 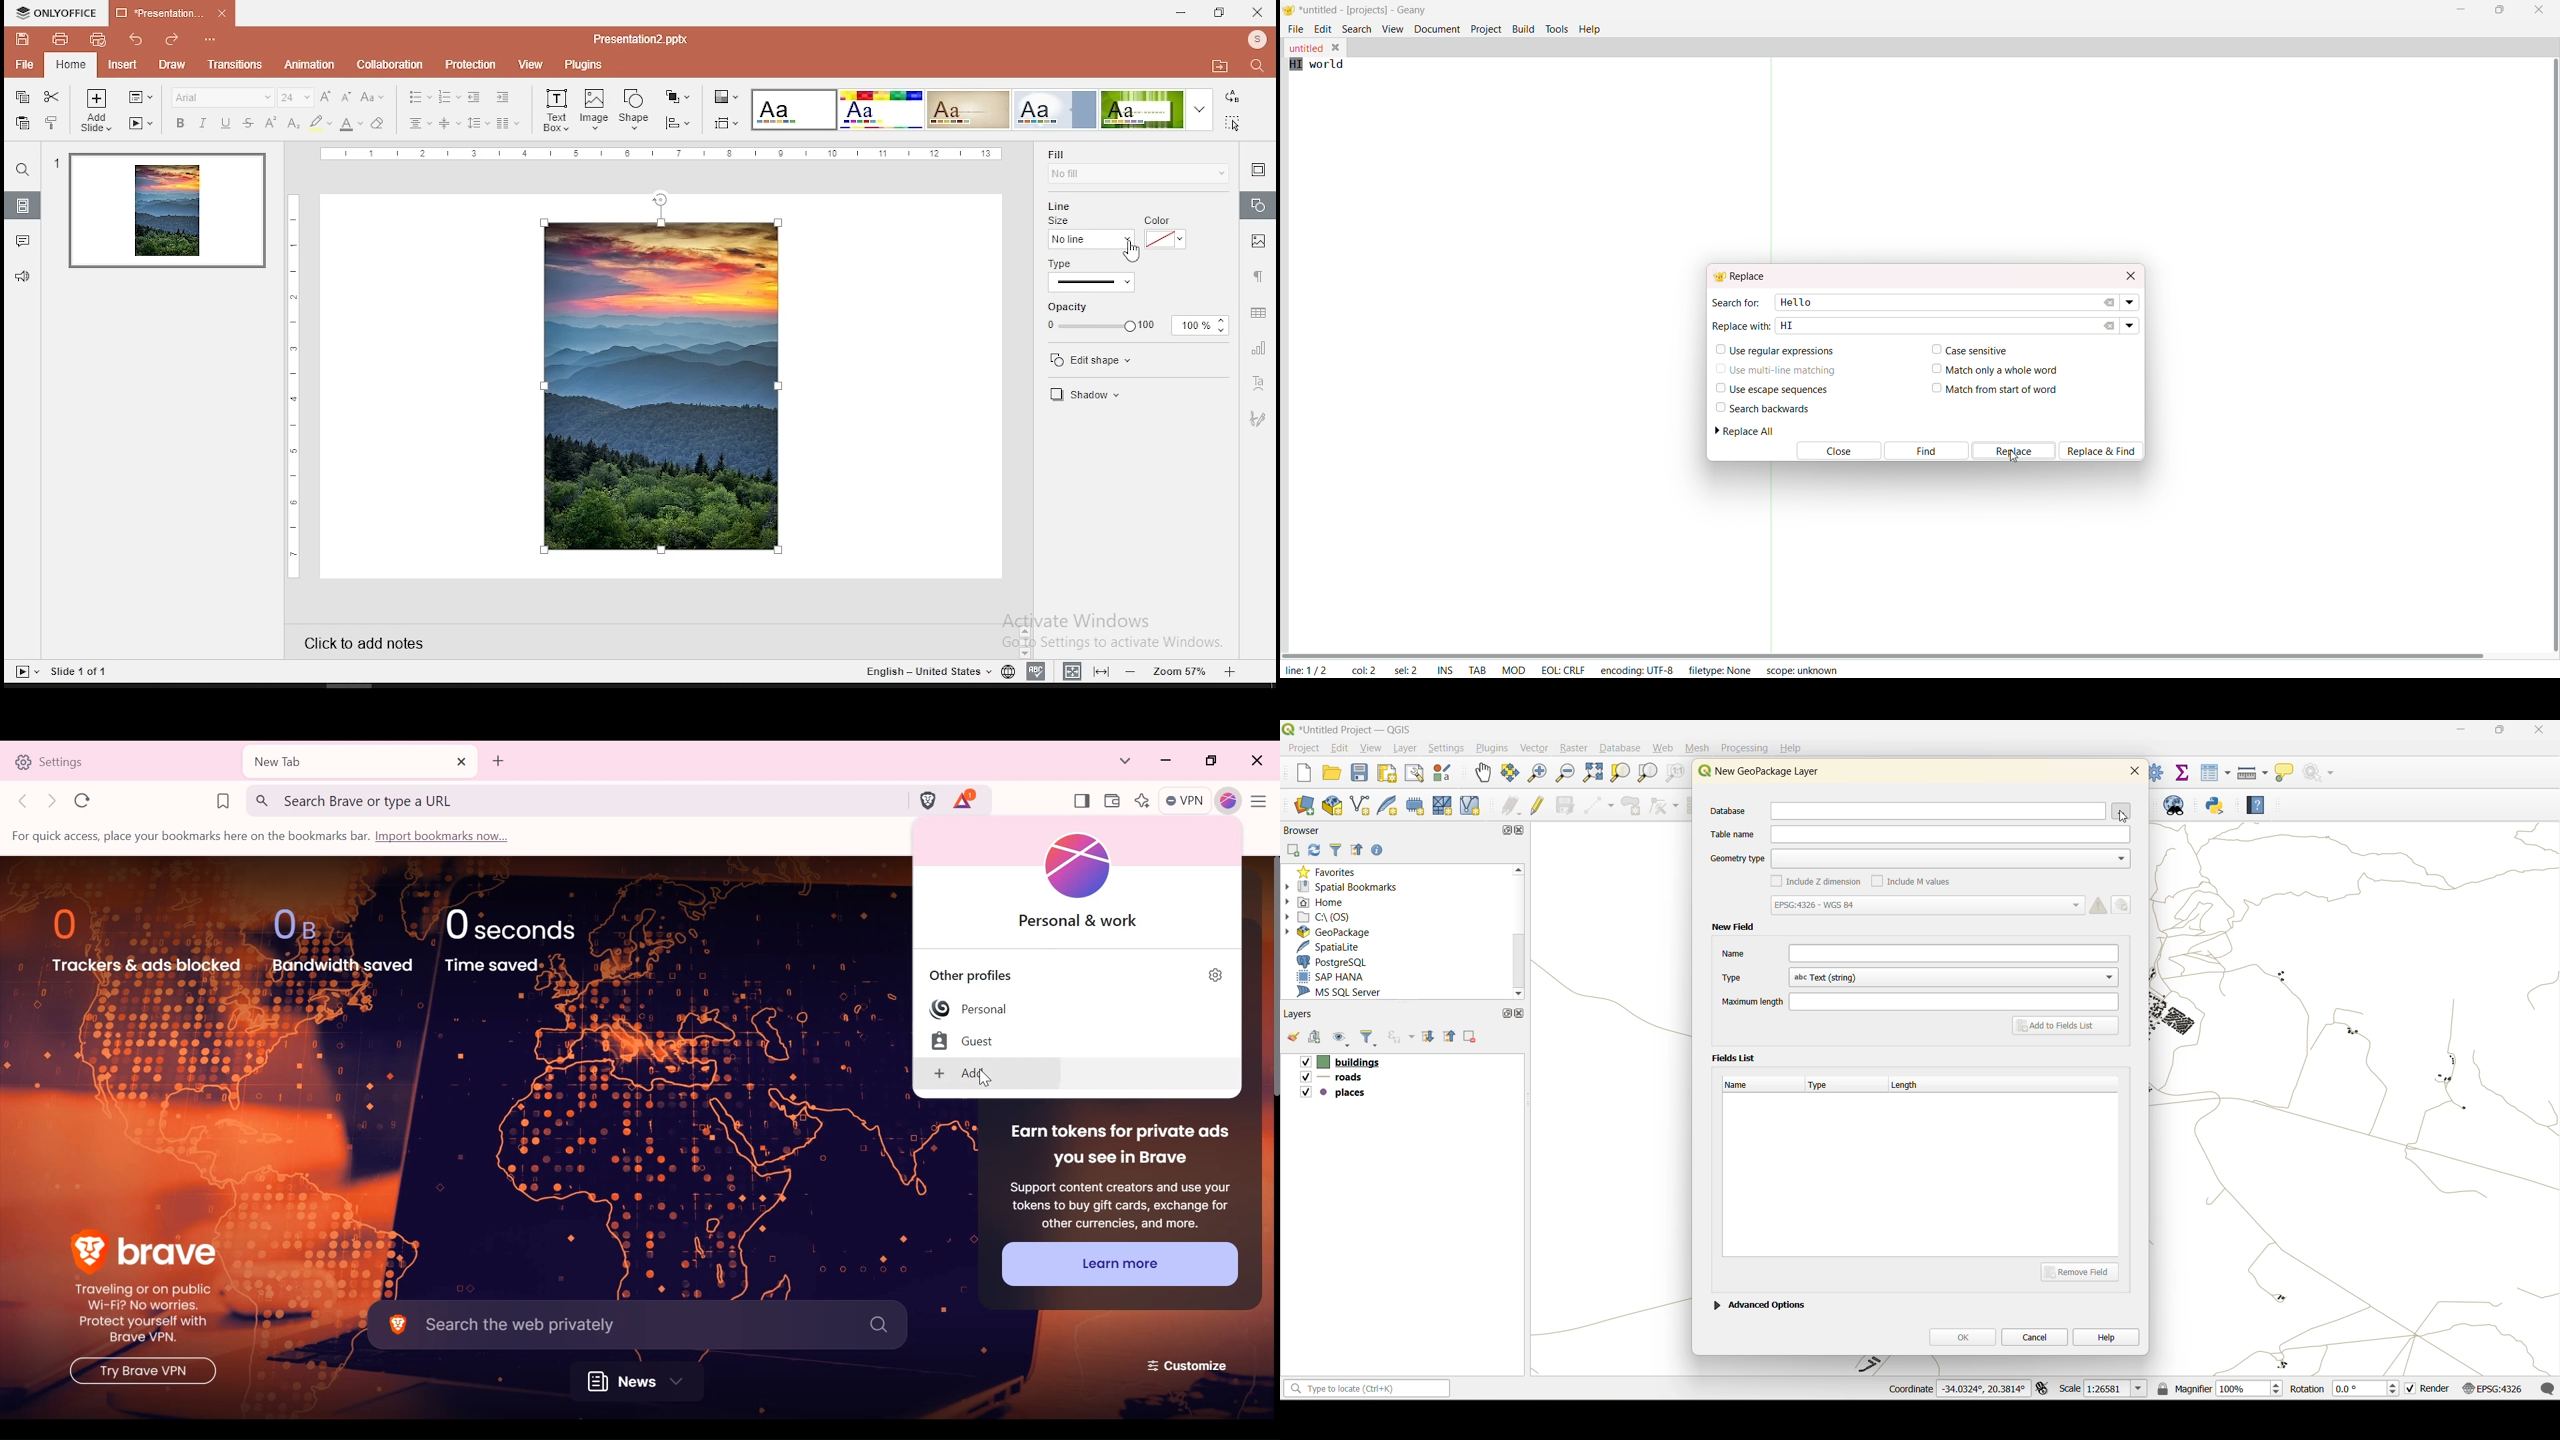 I want to click on slide 1 of 1, so click(x=86, y=671).